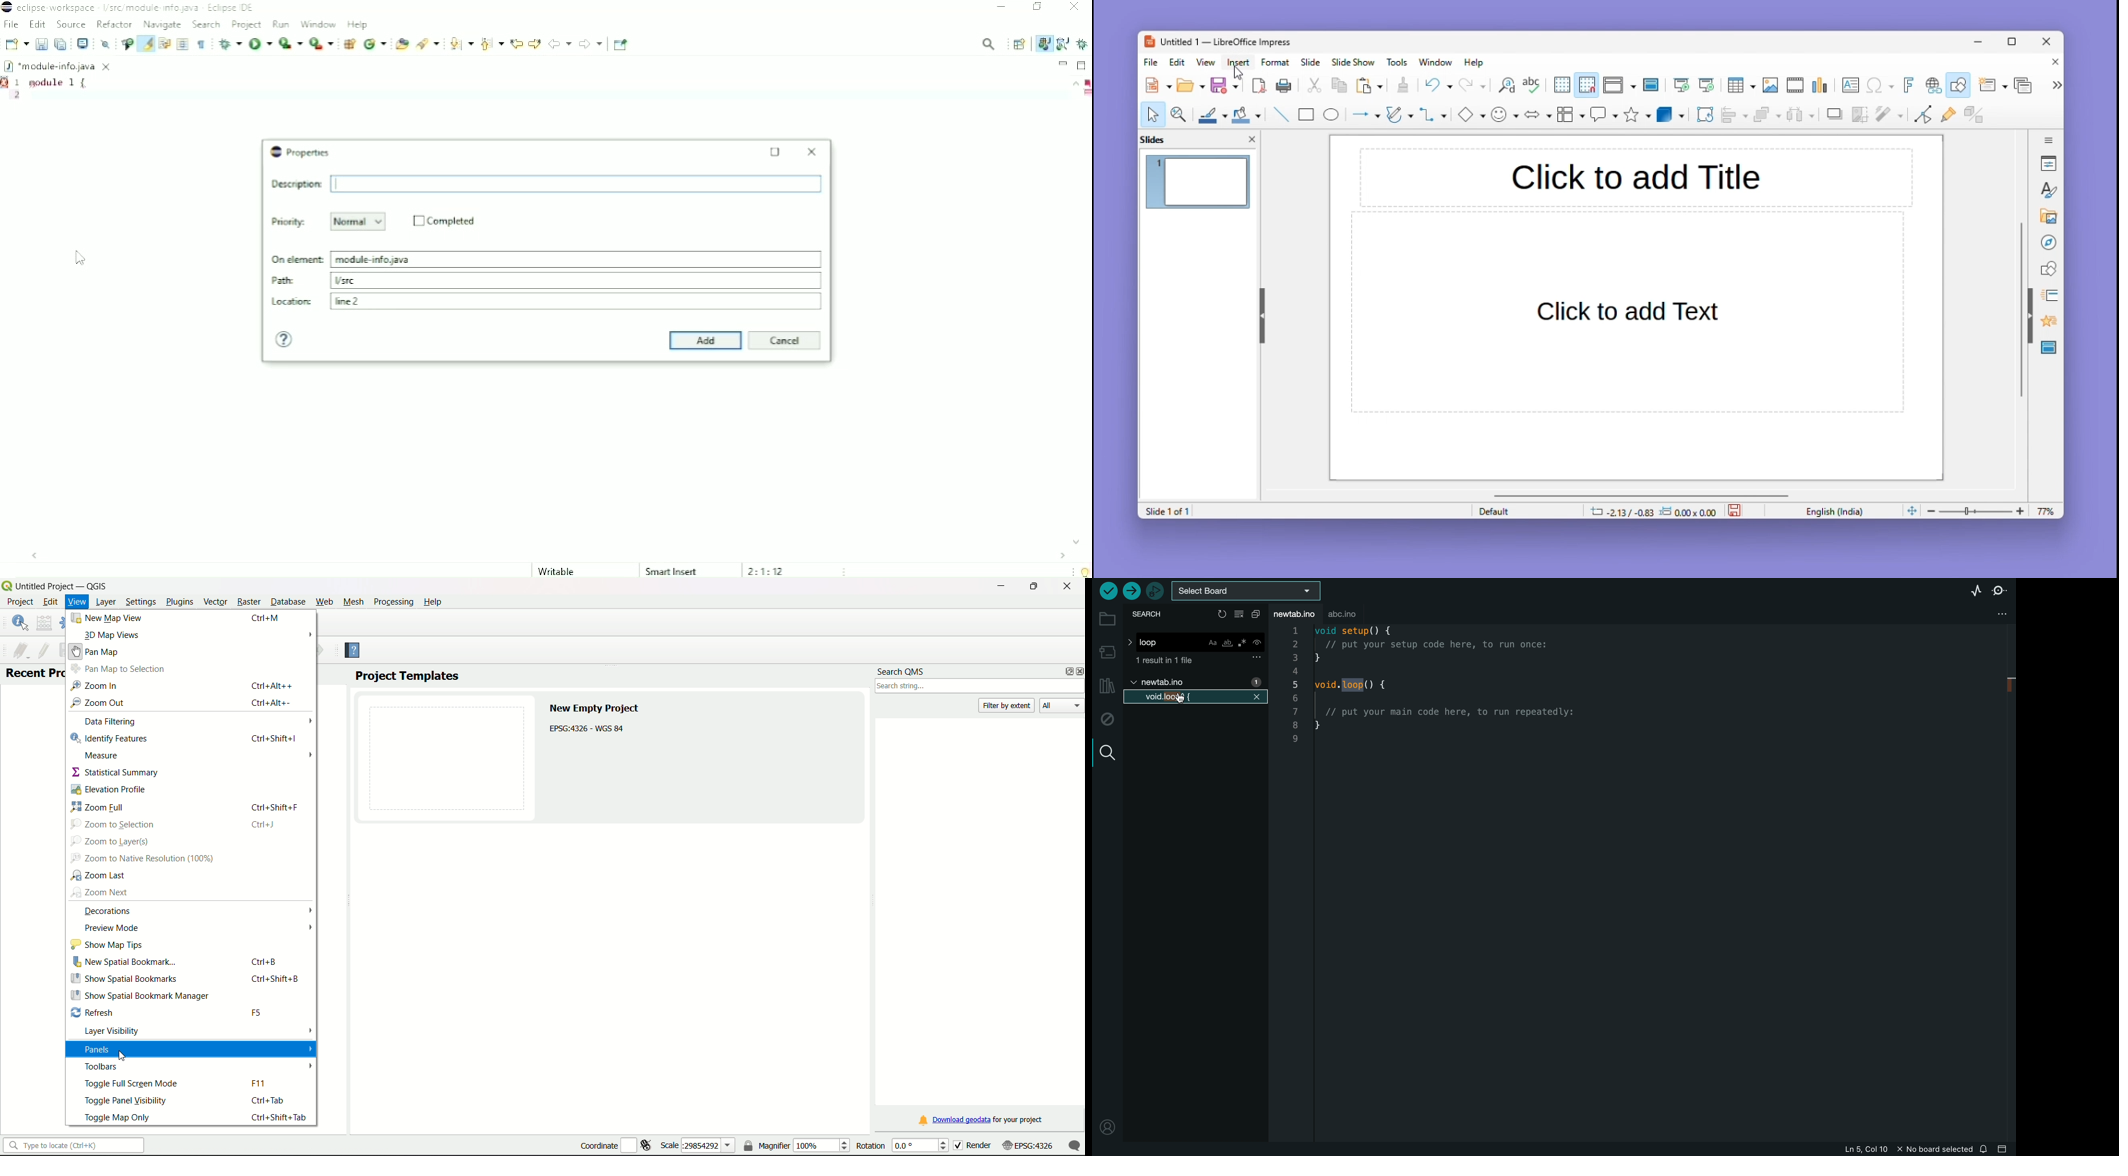 The image size is (2128, 1176). Describe the element at coordinates (1473, 86) in the screenshot. I see `redo` at that location.